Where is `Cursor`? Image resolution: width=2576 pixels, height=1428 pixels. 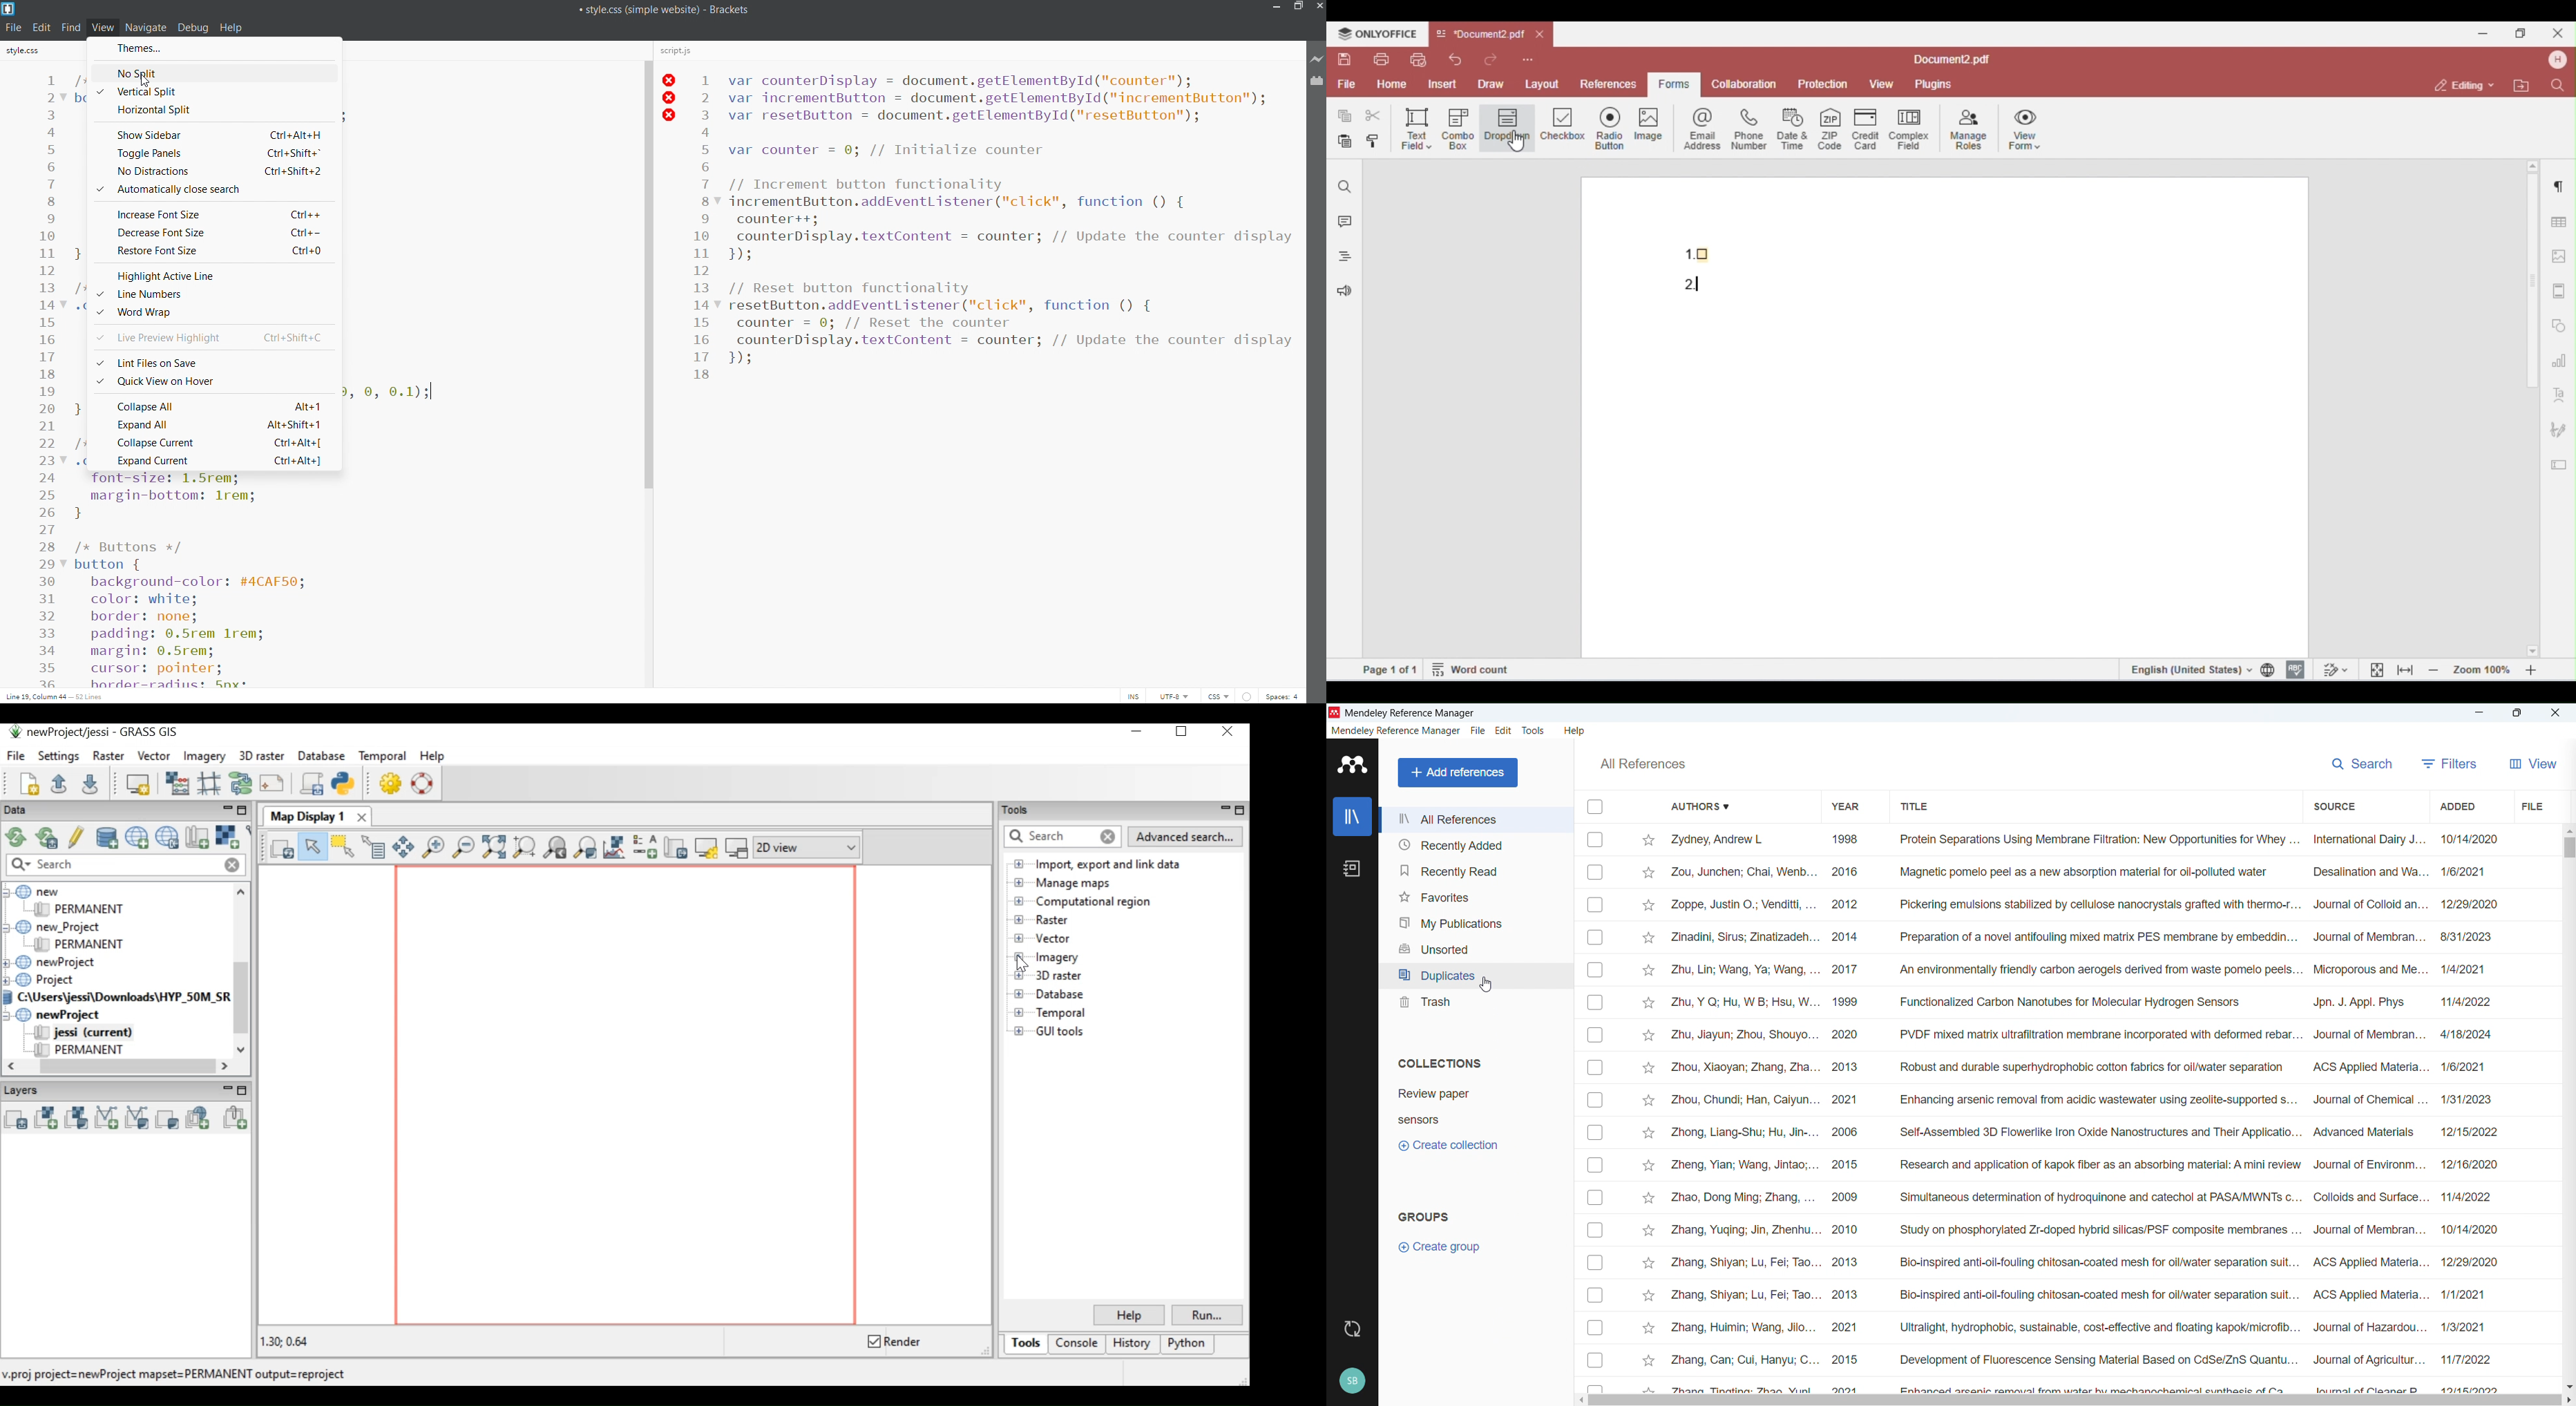 Cursor is located at coordinates (144, 80).